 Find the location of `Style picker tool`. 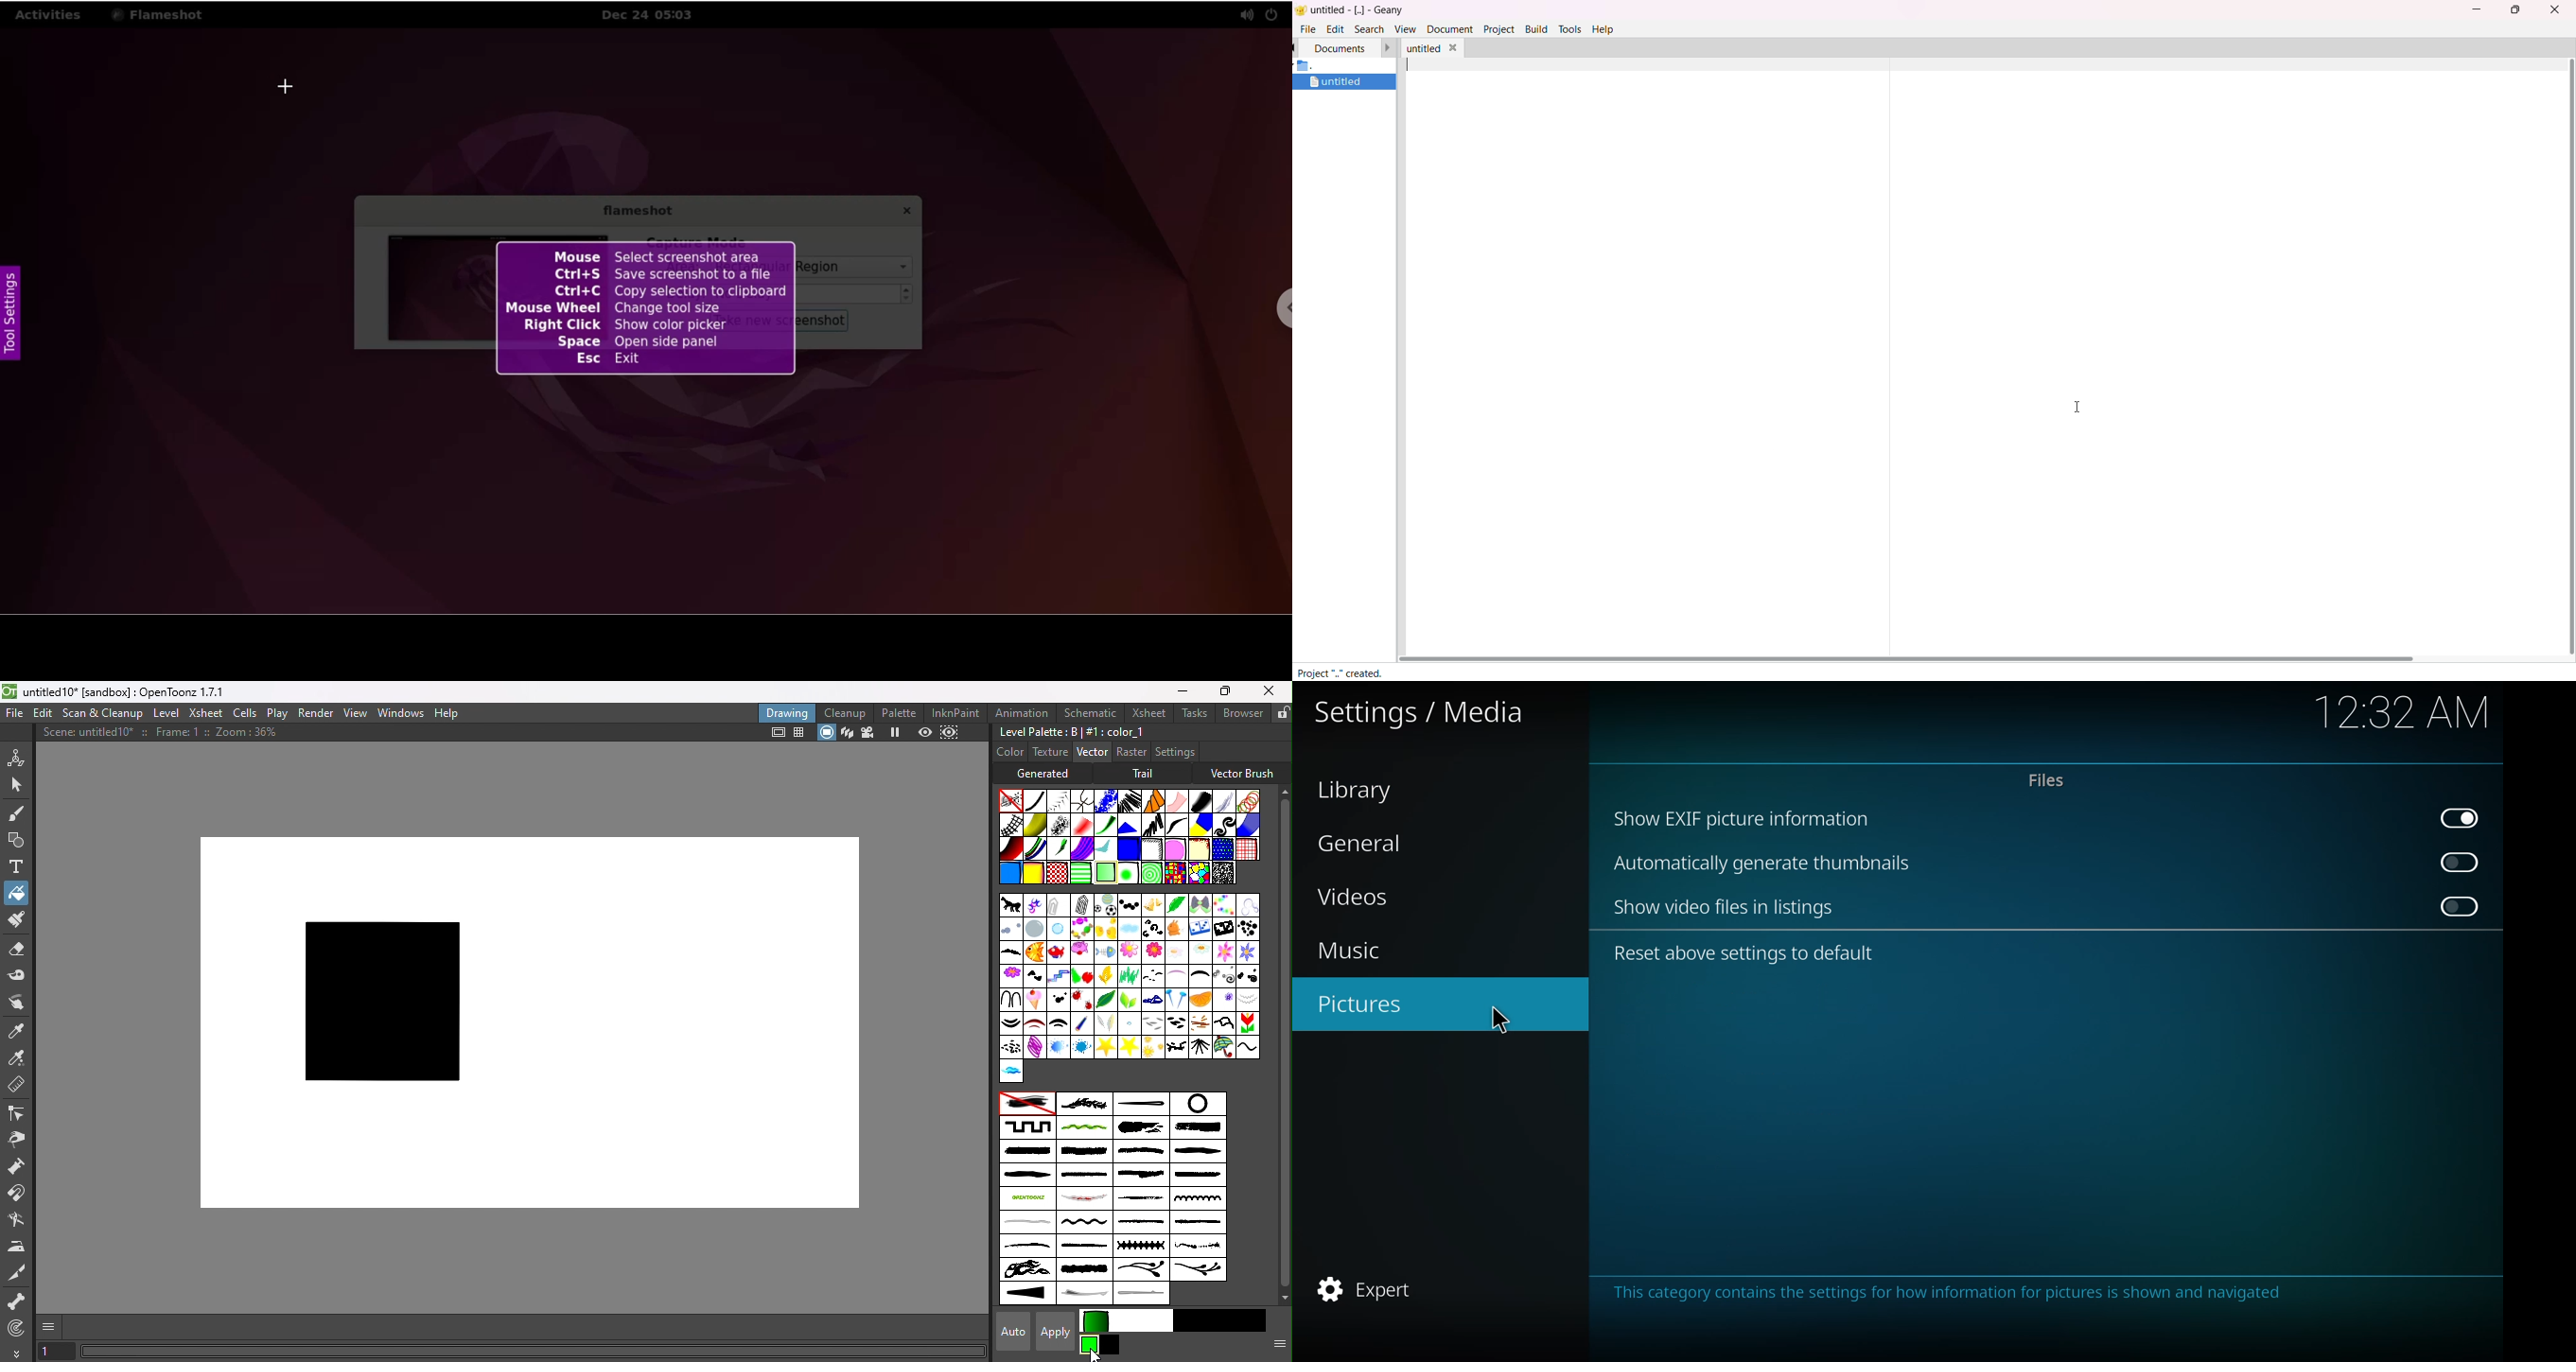

Style picker tool is located at coordinates (21, 1029).